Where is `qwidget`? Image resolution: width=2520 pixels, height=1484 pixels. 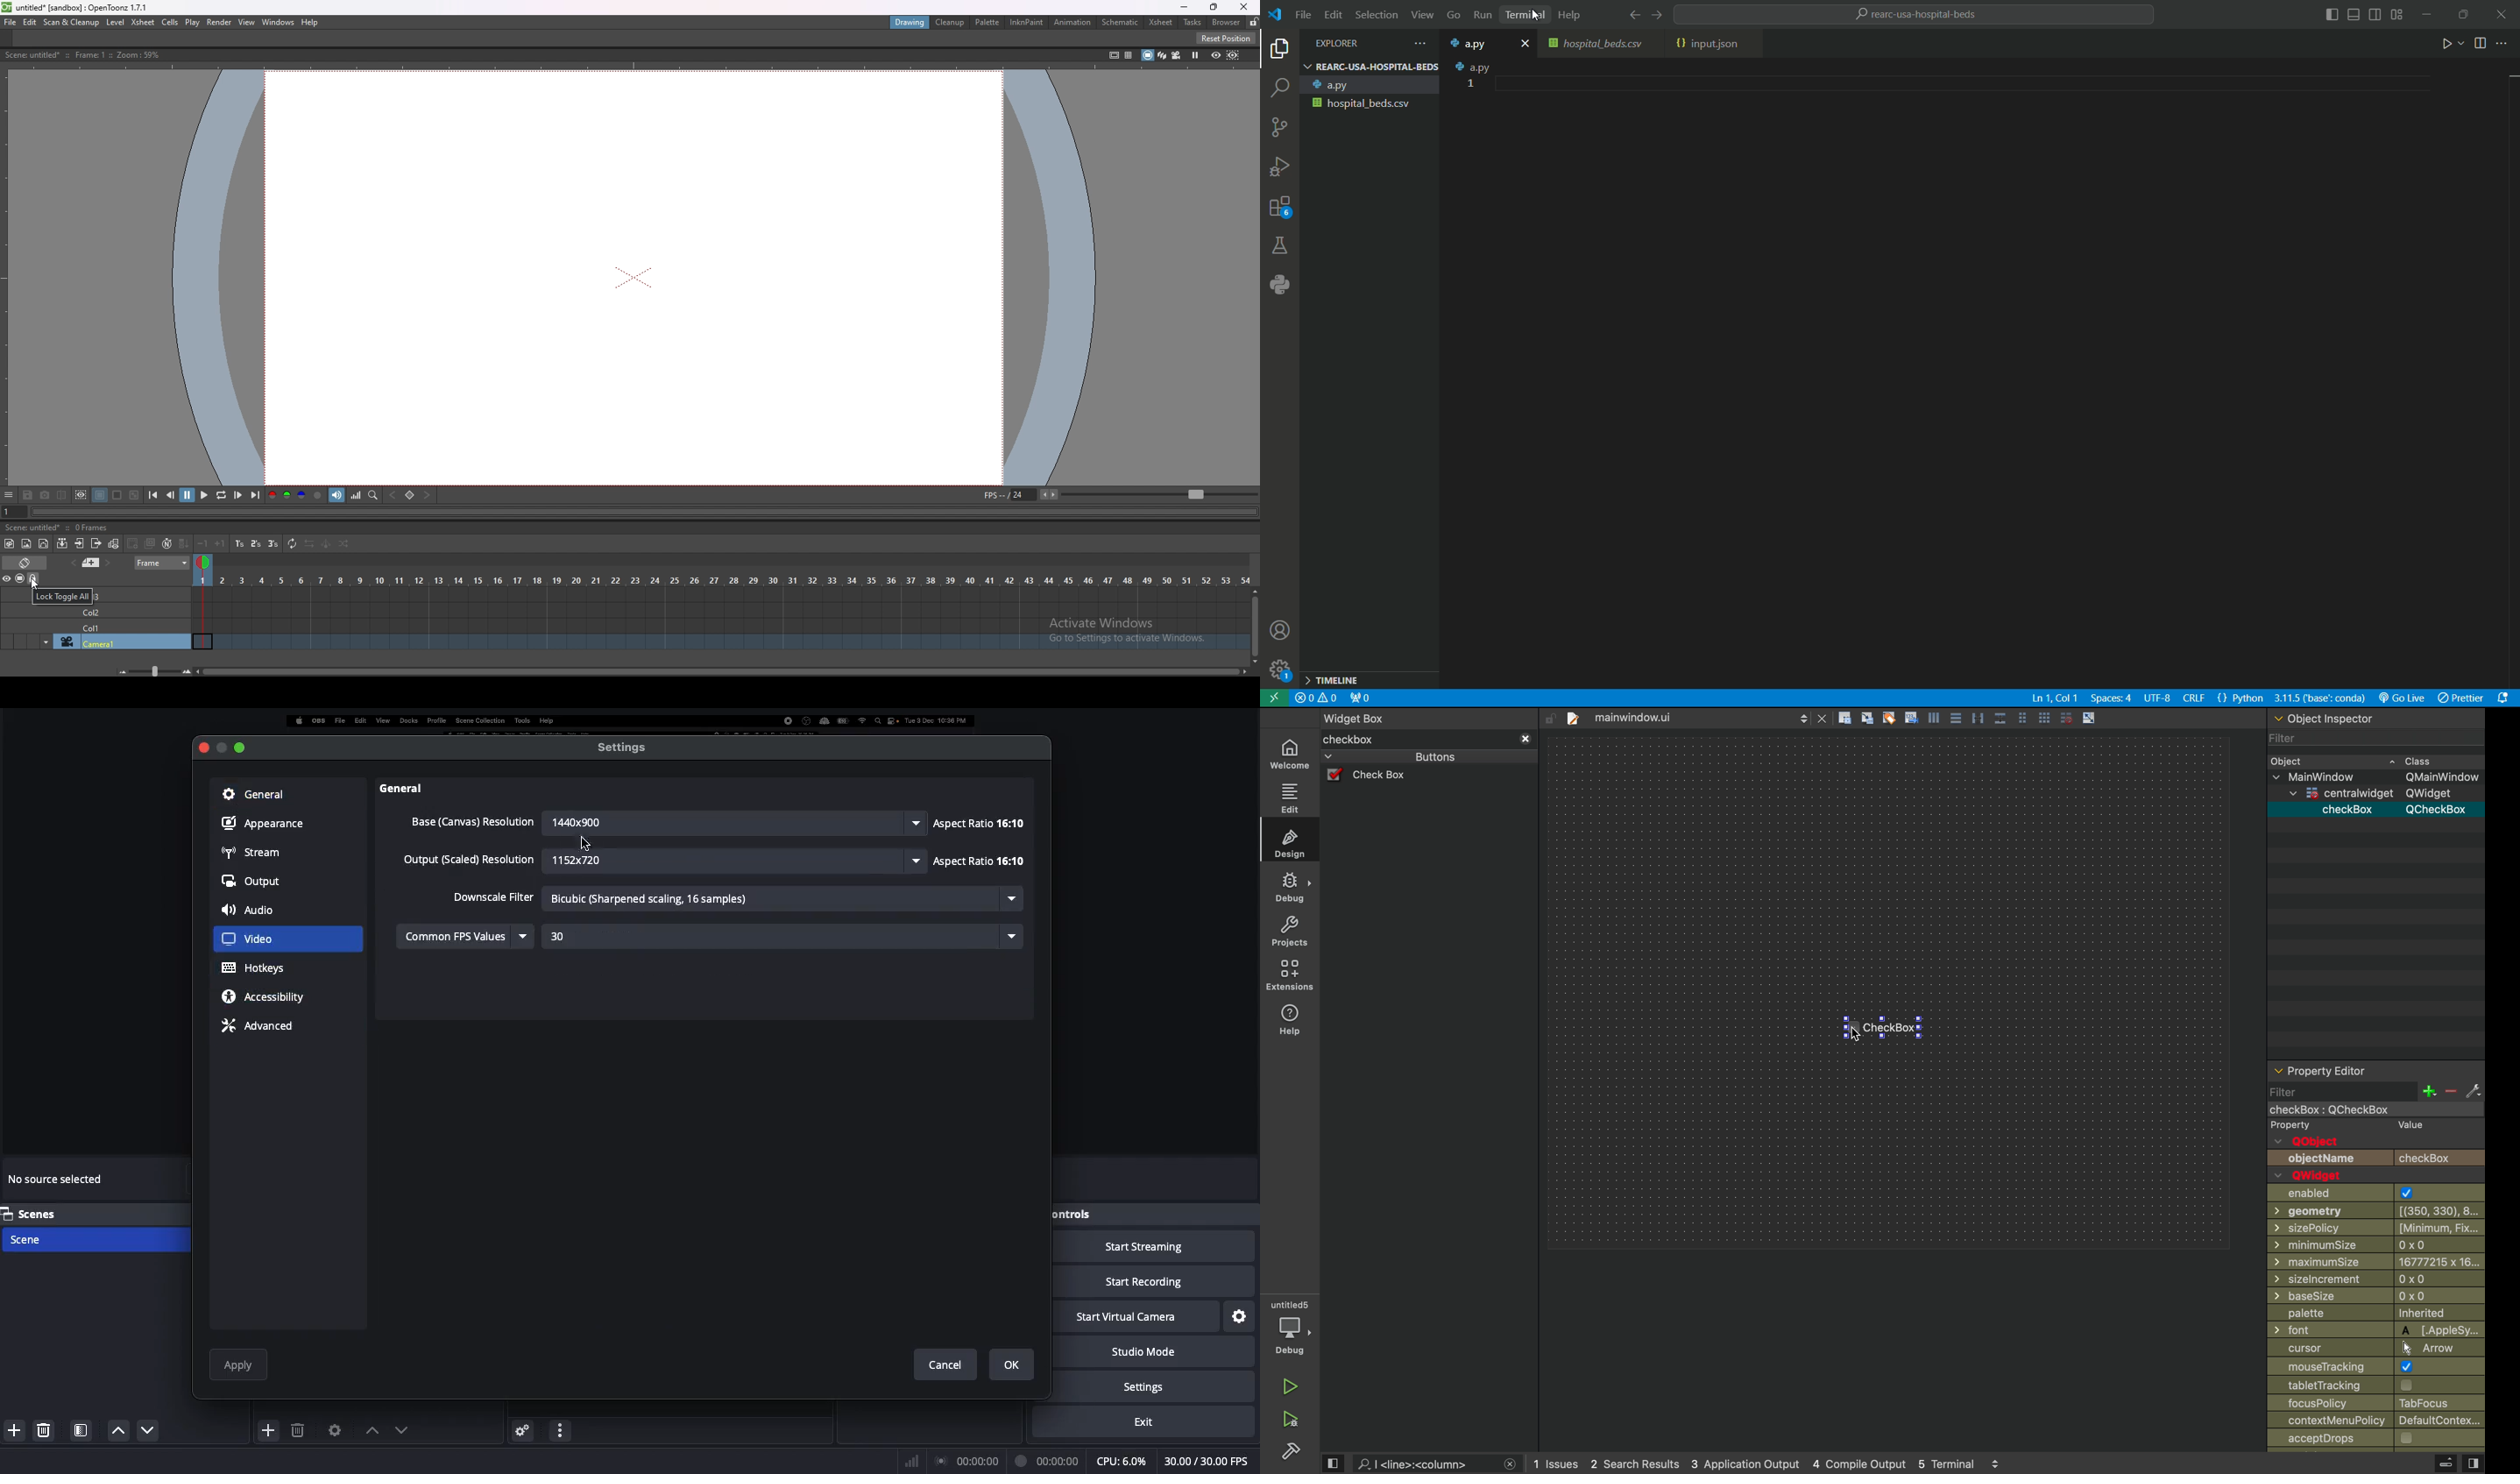
qwidget is located at coordinates (2316, 1176).